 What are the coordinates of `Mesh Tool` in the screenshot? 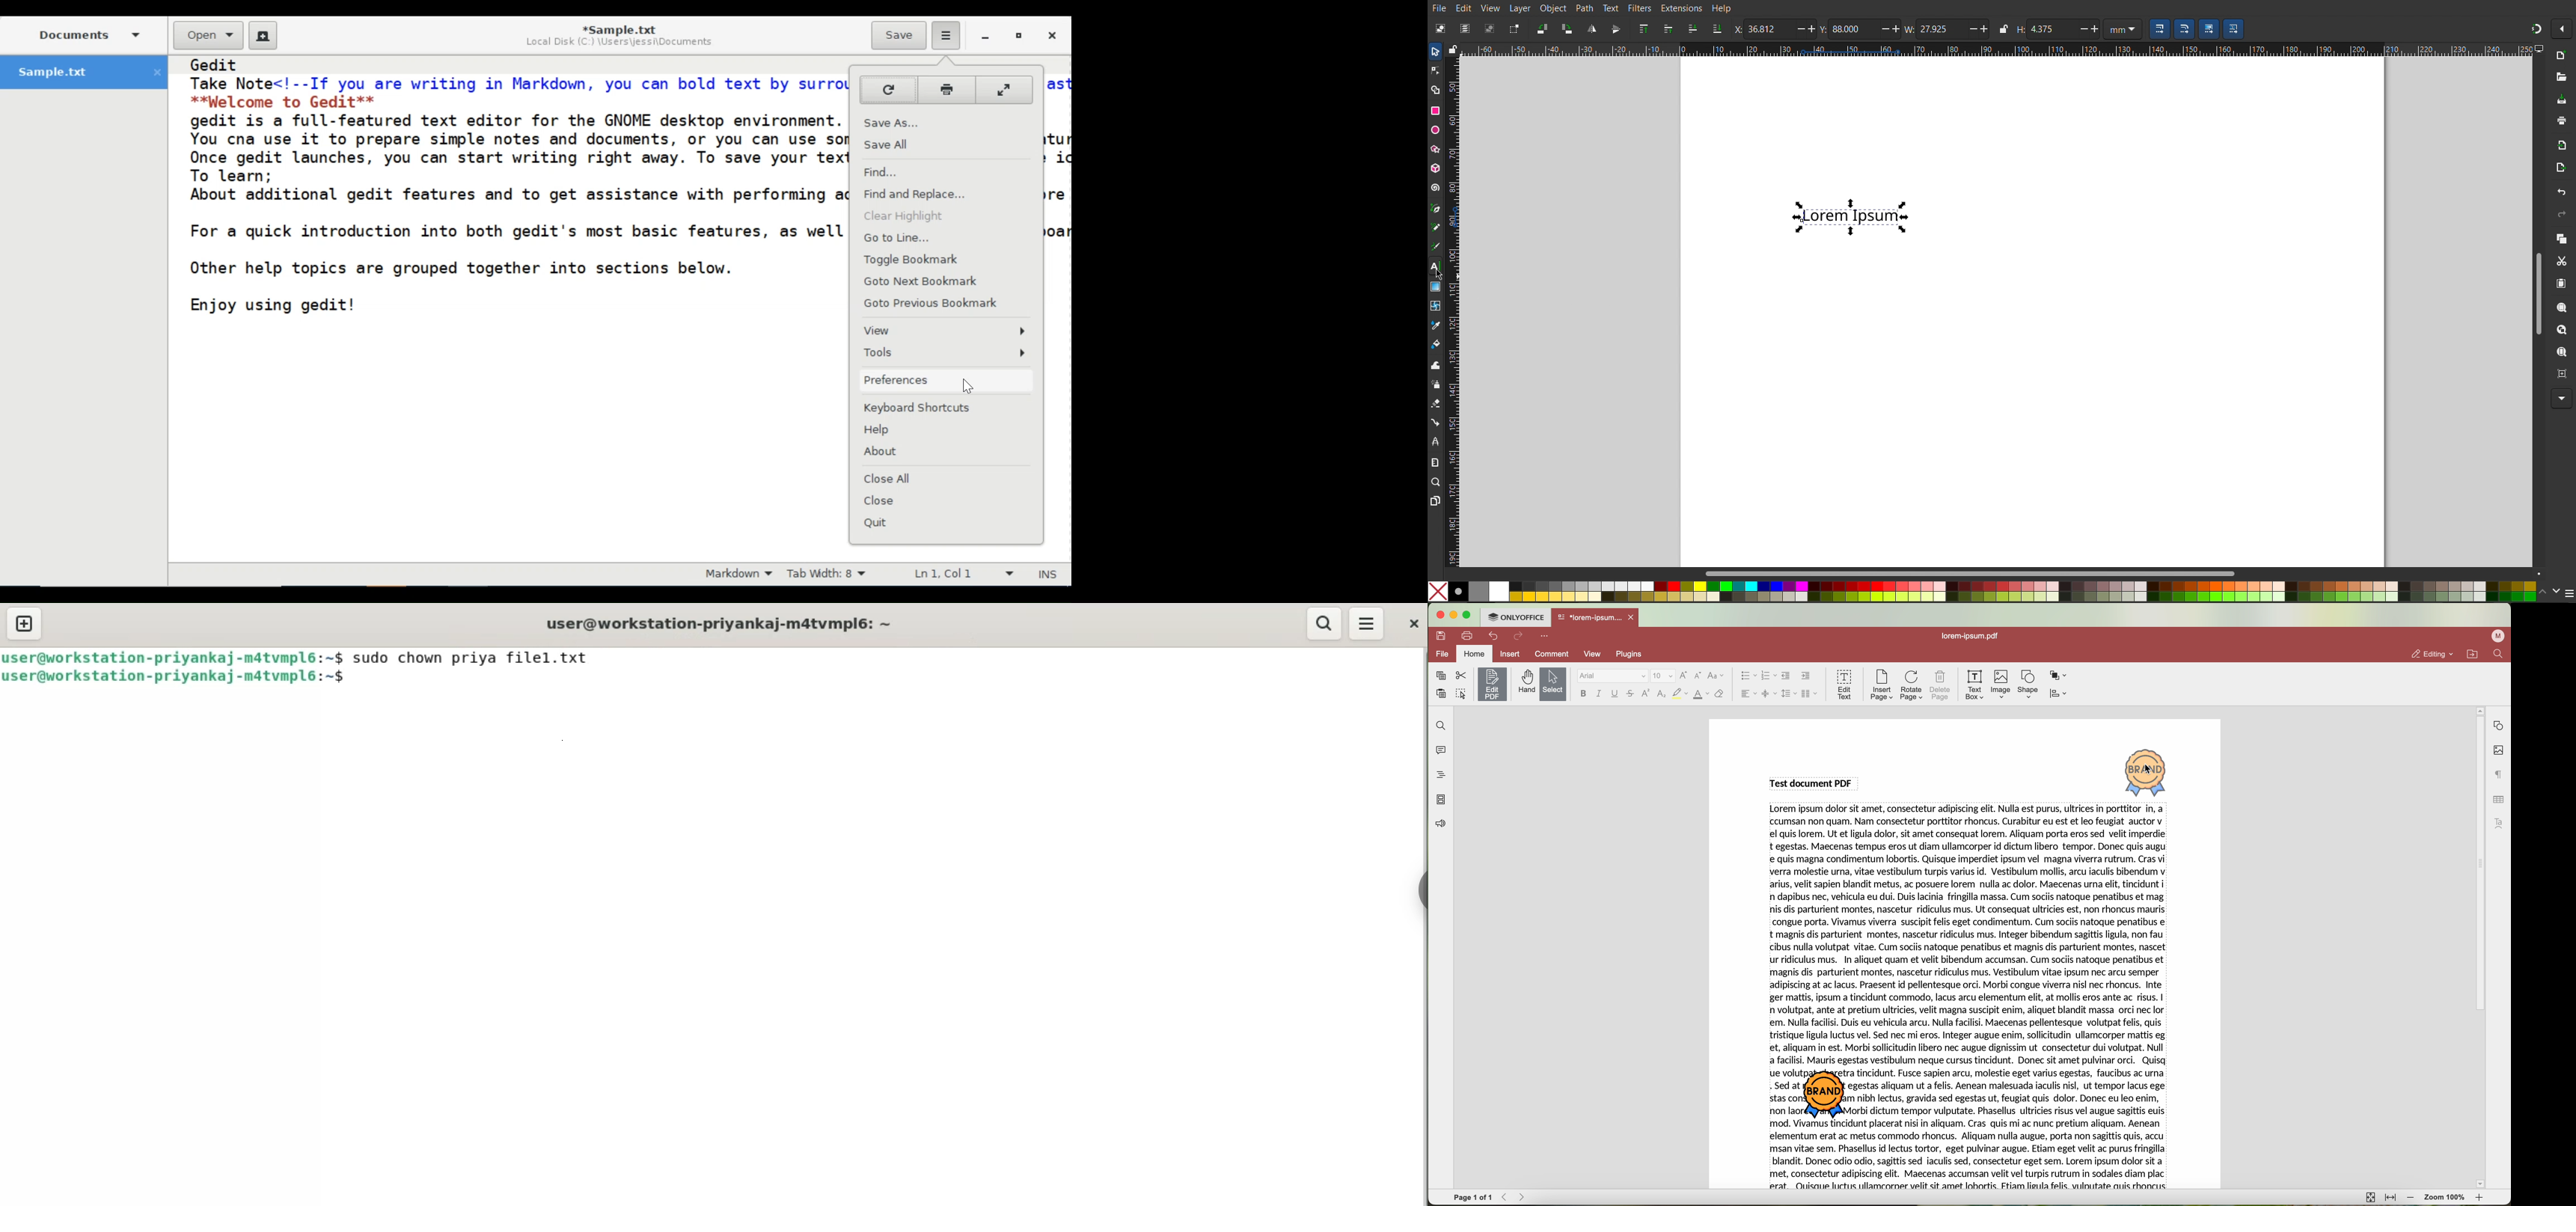 It's located at (1436, 303).